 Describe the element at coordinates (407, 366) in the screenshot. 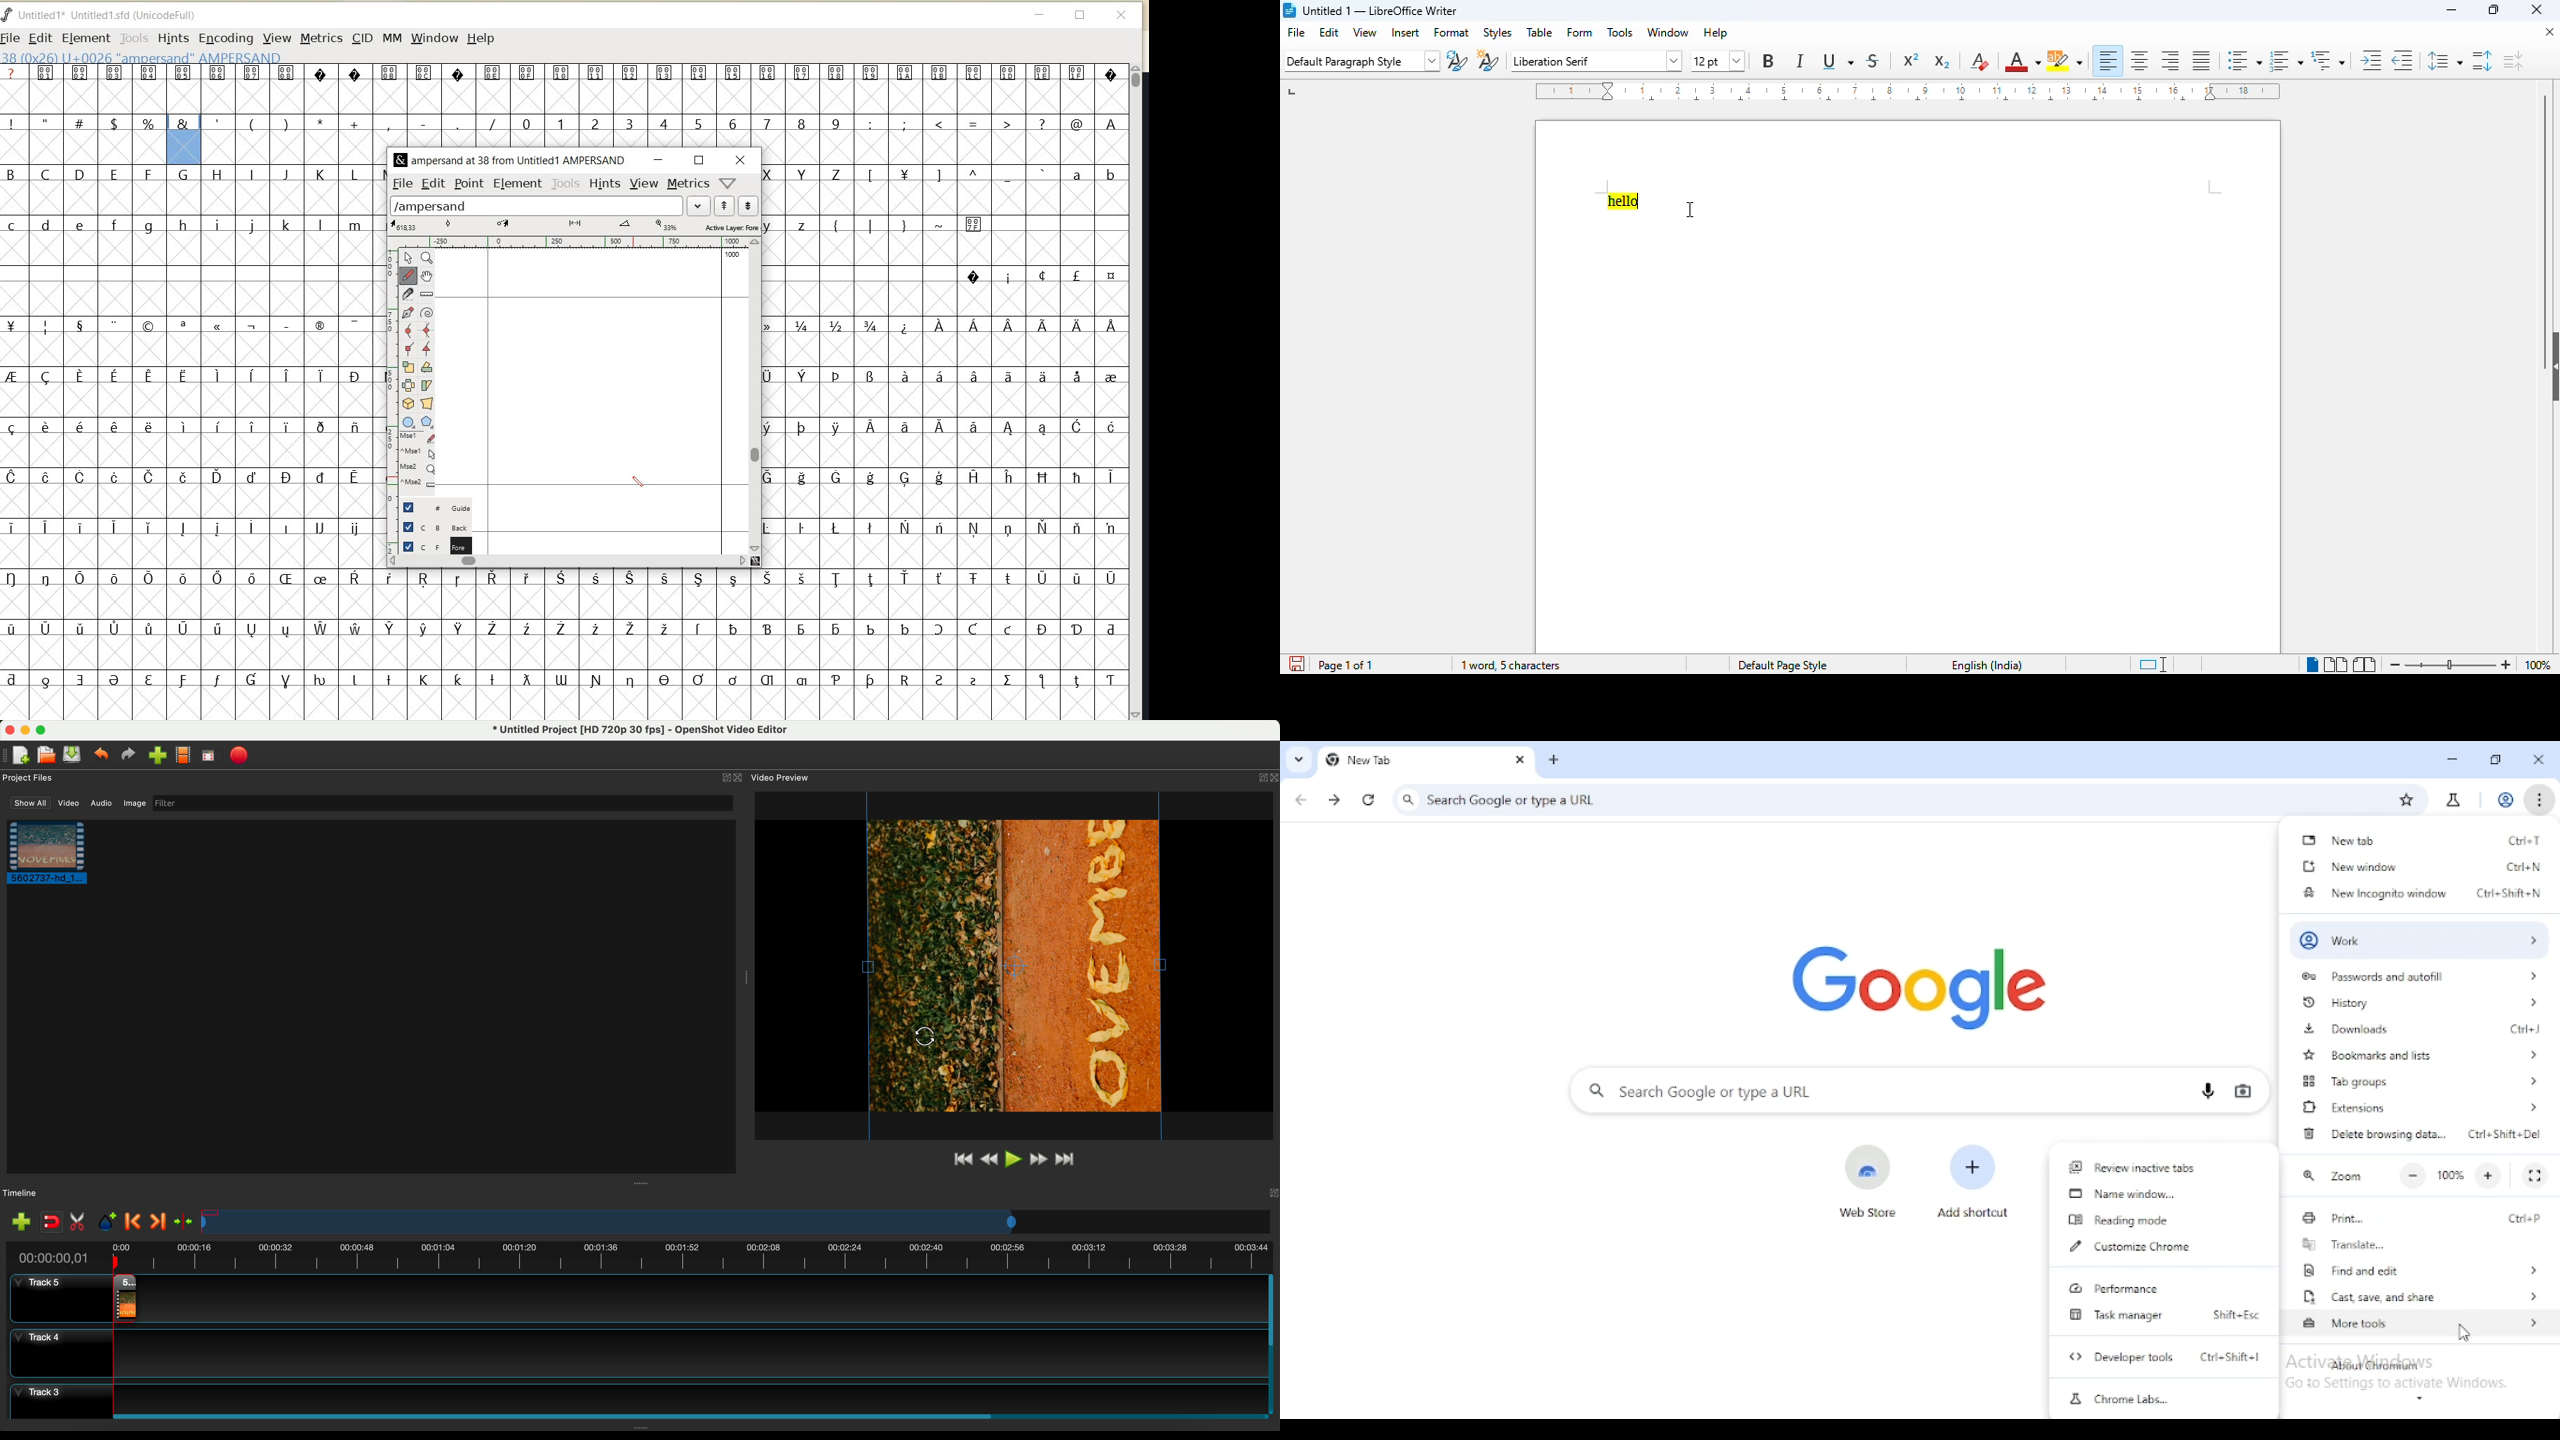

I see `scale the selection` at that location.